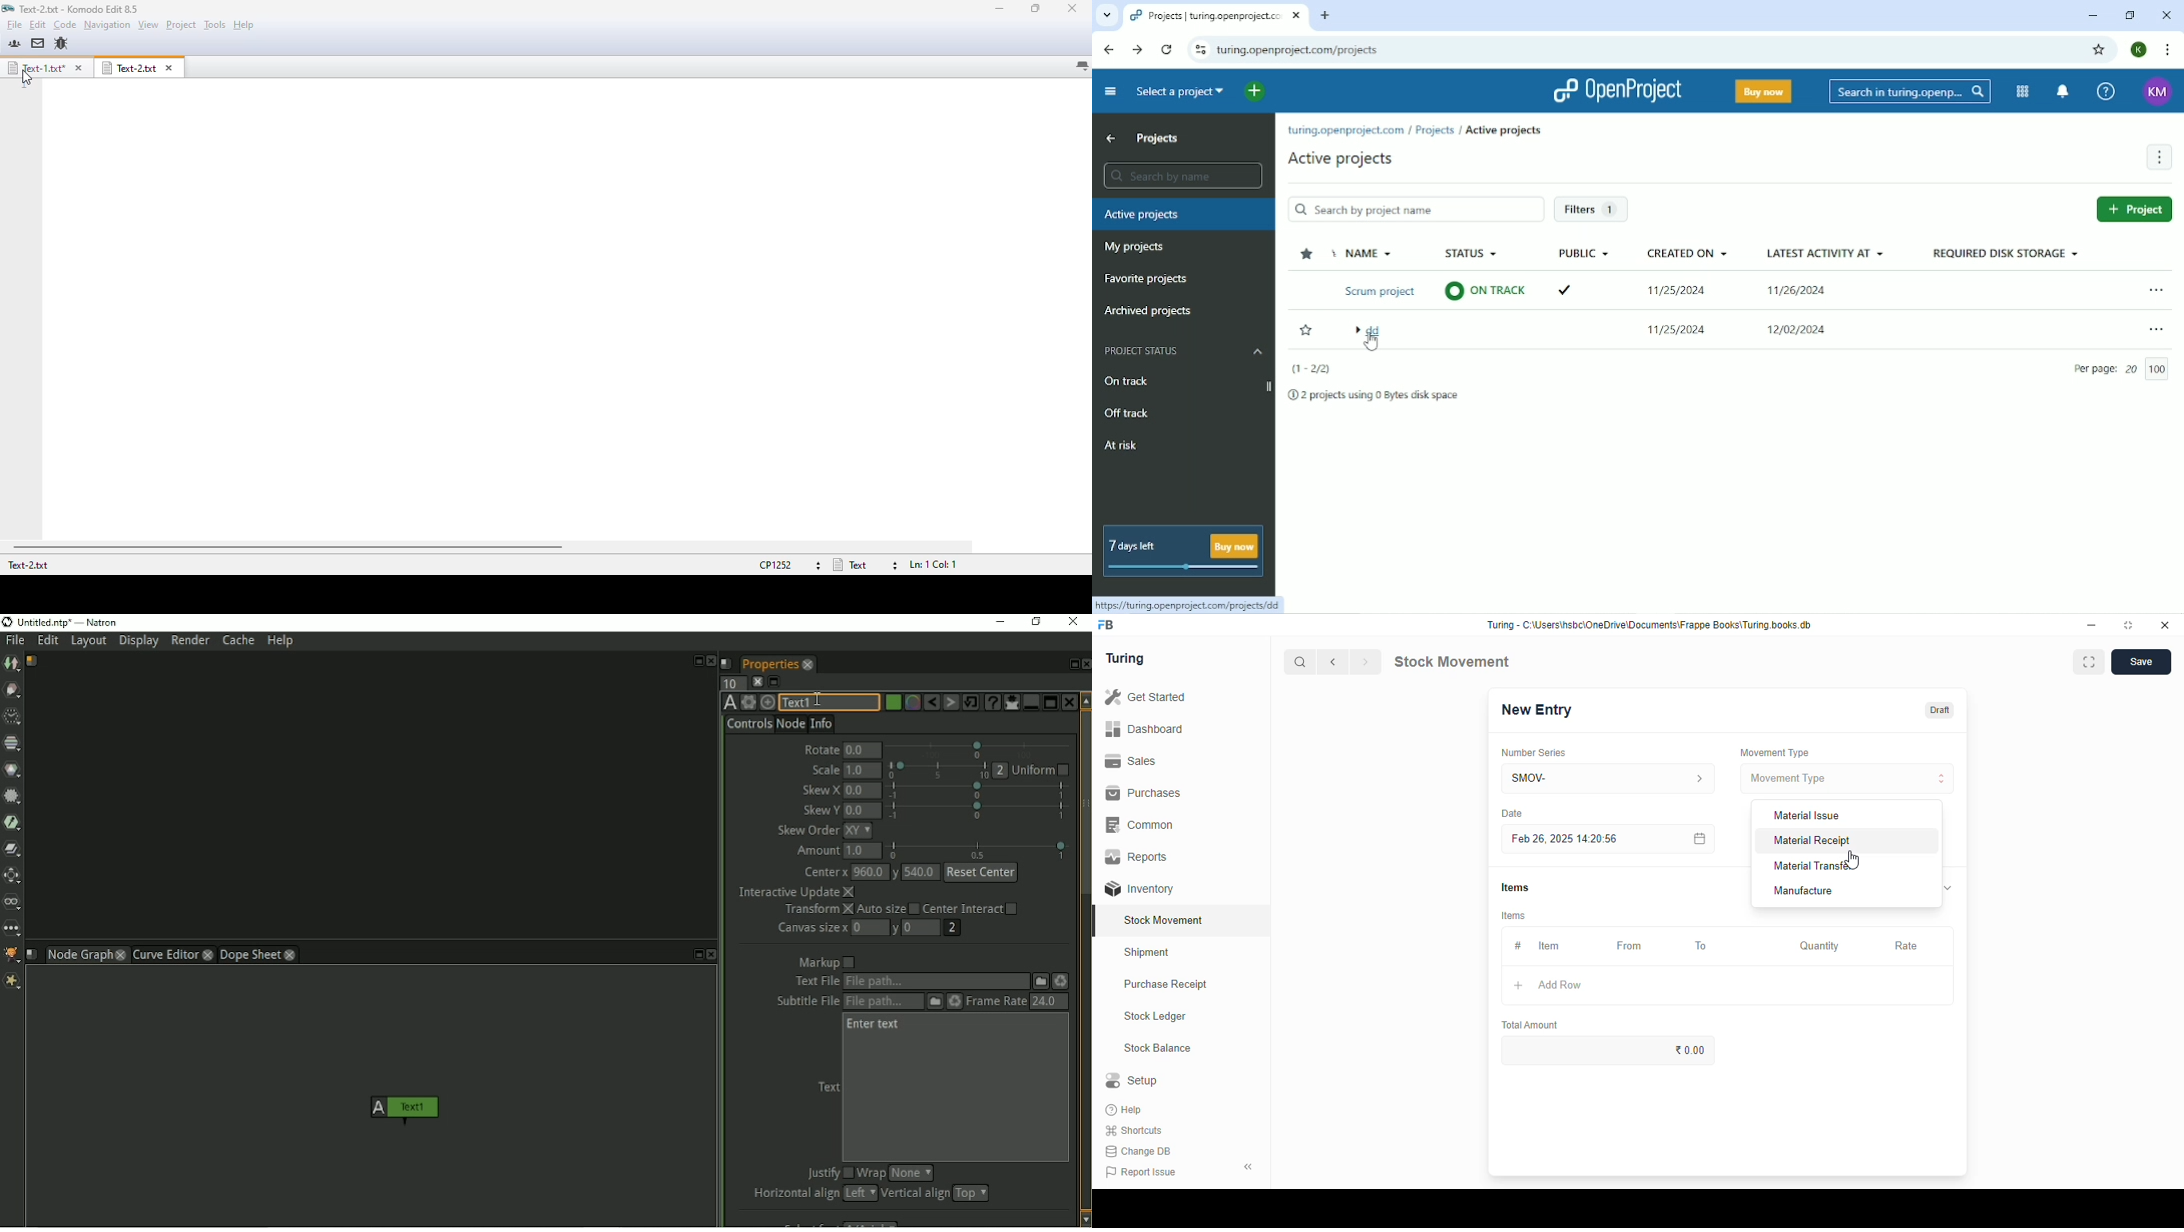 This screenshot has width=2184, height=1232. What do you see at coordinates (1560, 985) in the screenshot?
I see `add row` at bounding box center [1560, 985].